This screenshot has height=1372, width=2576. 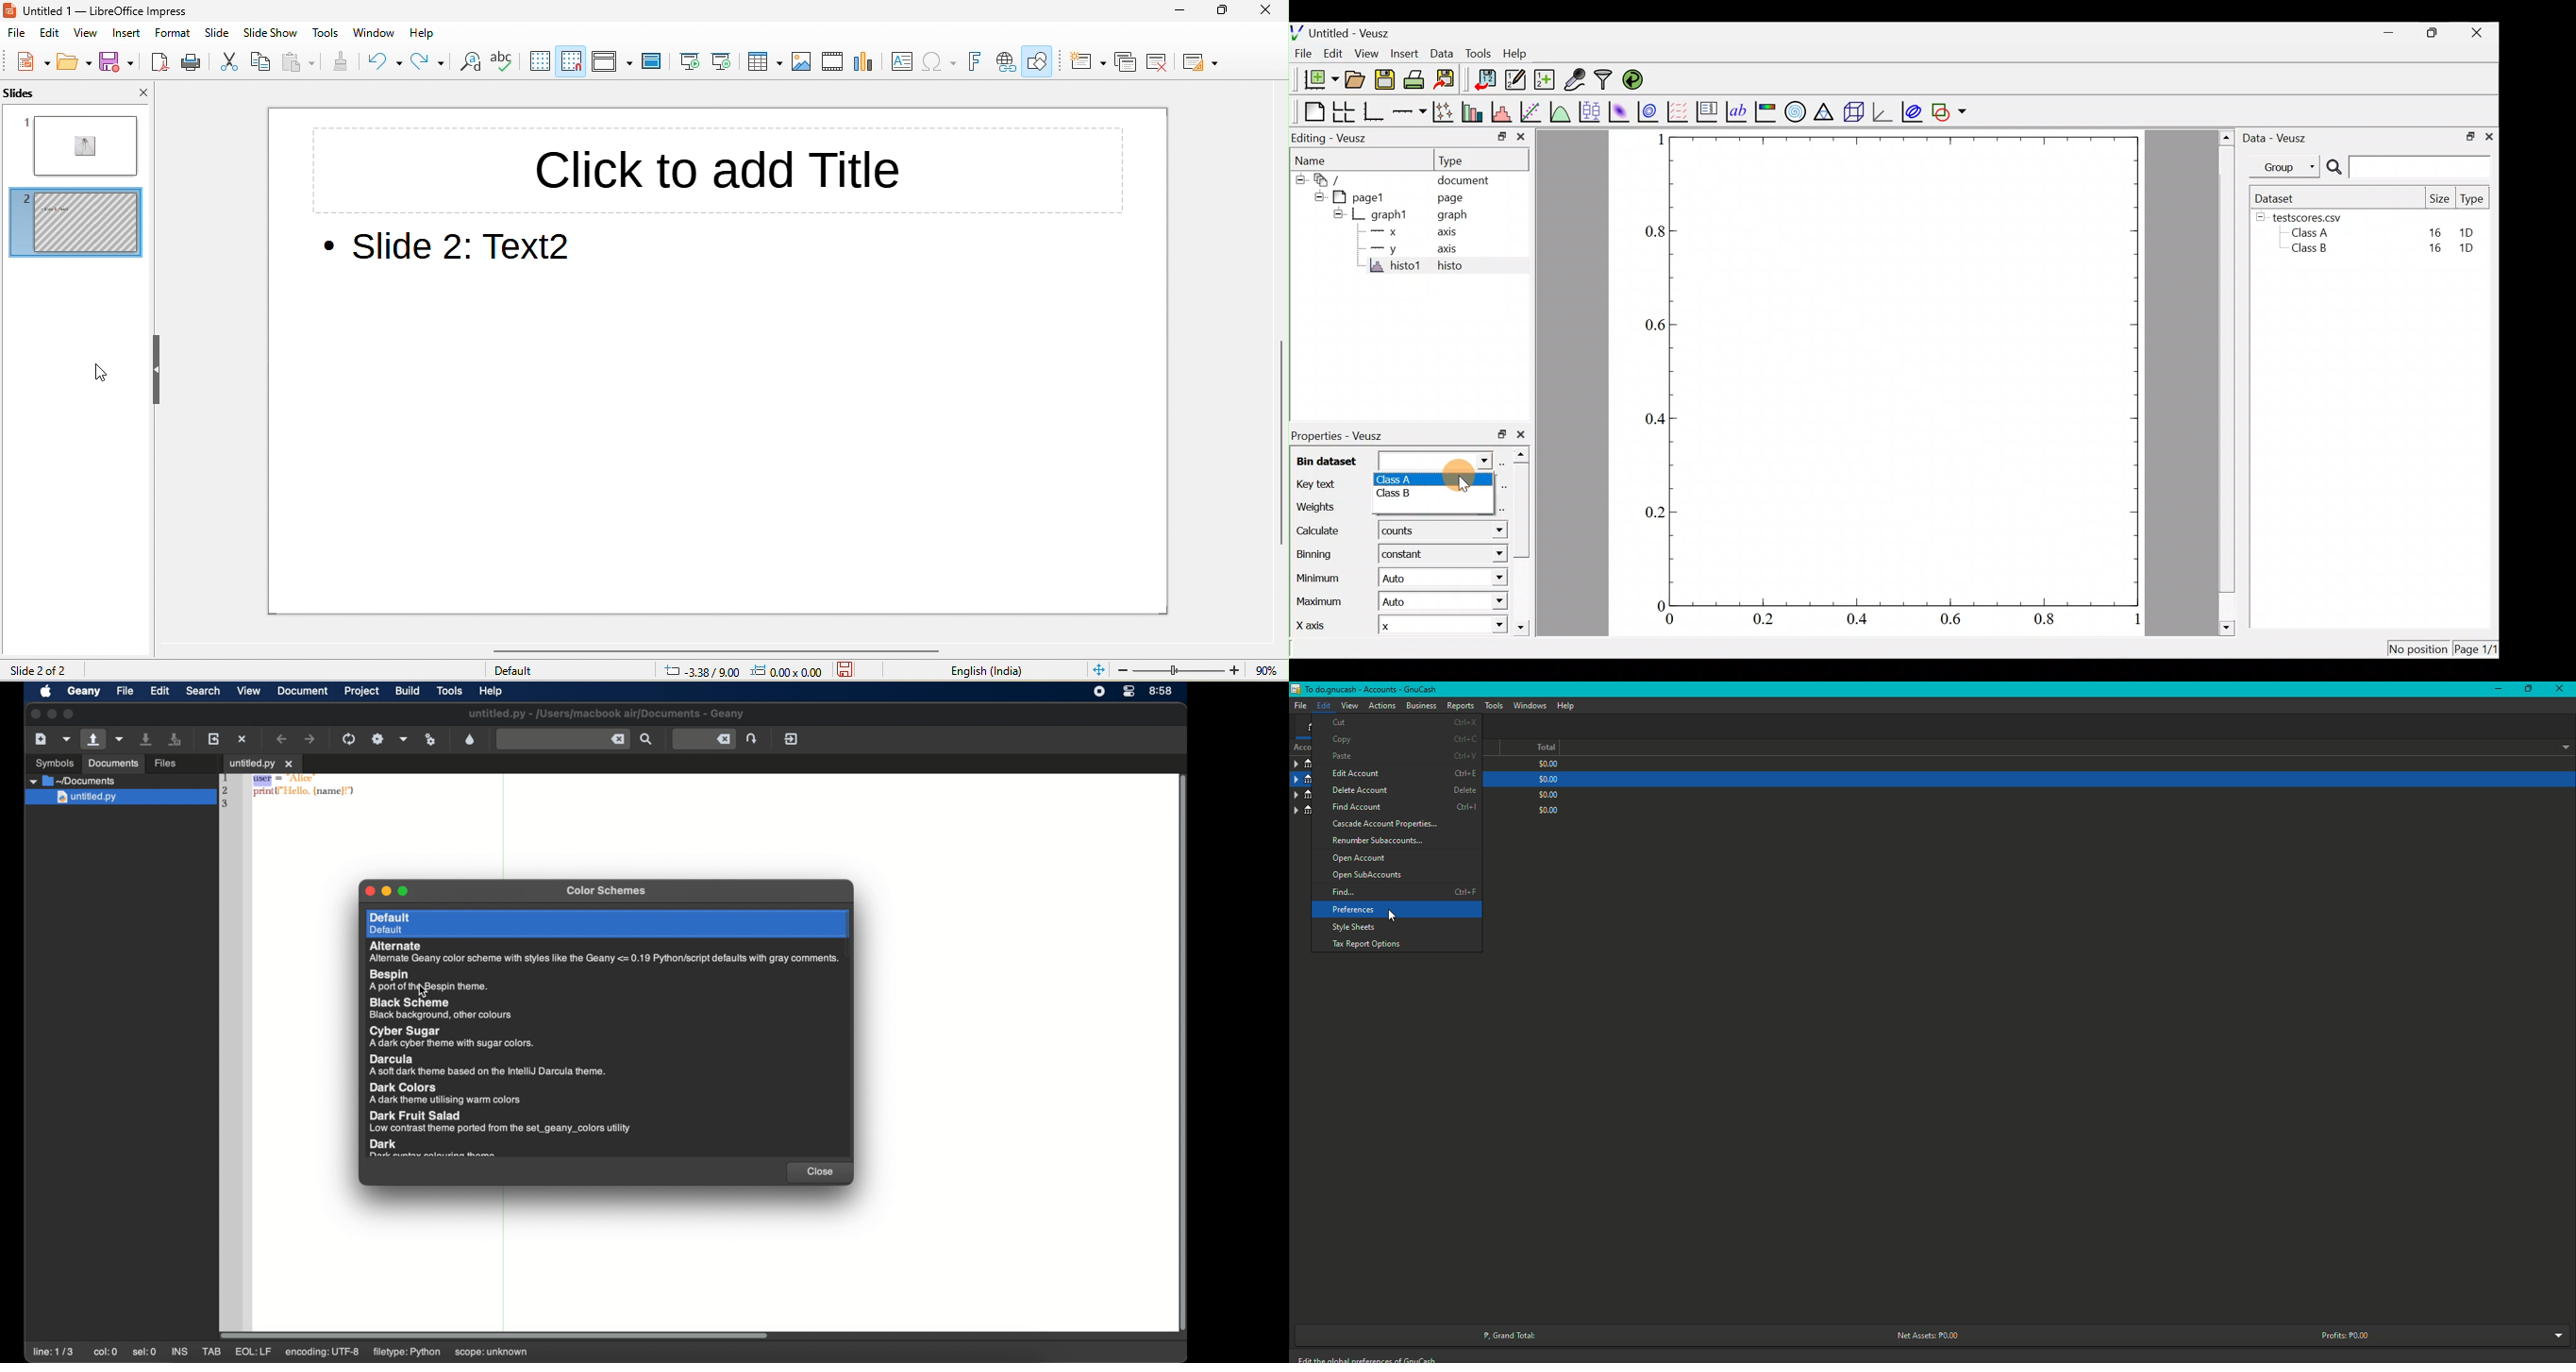 I want to click on cursor, so click(x=102, y=373).